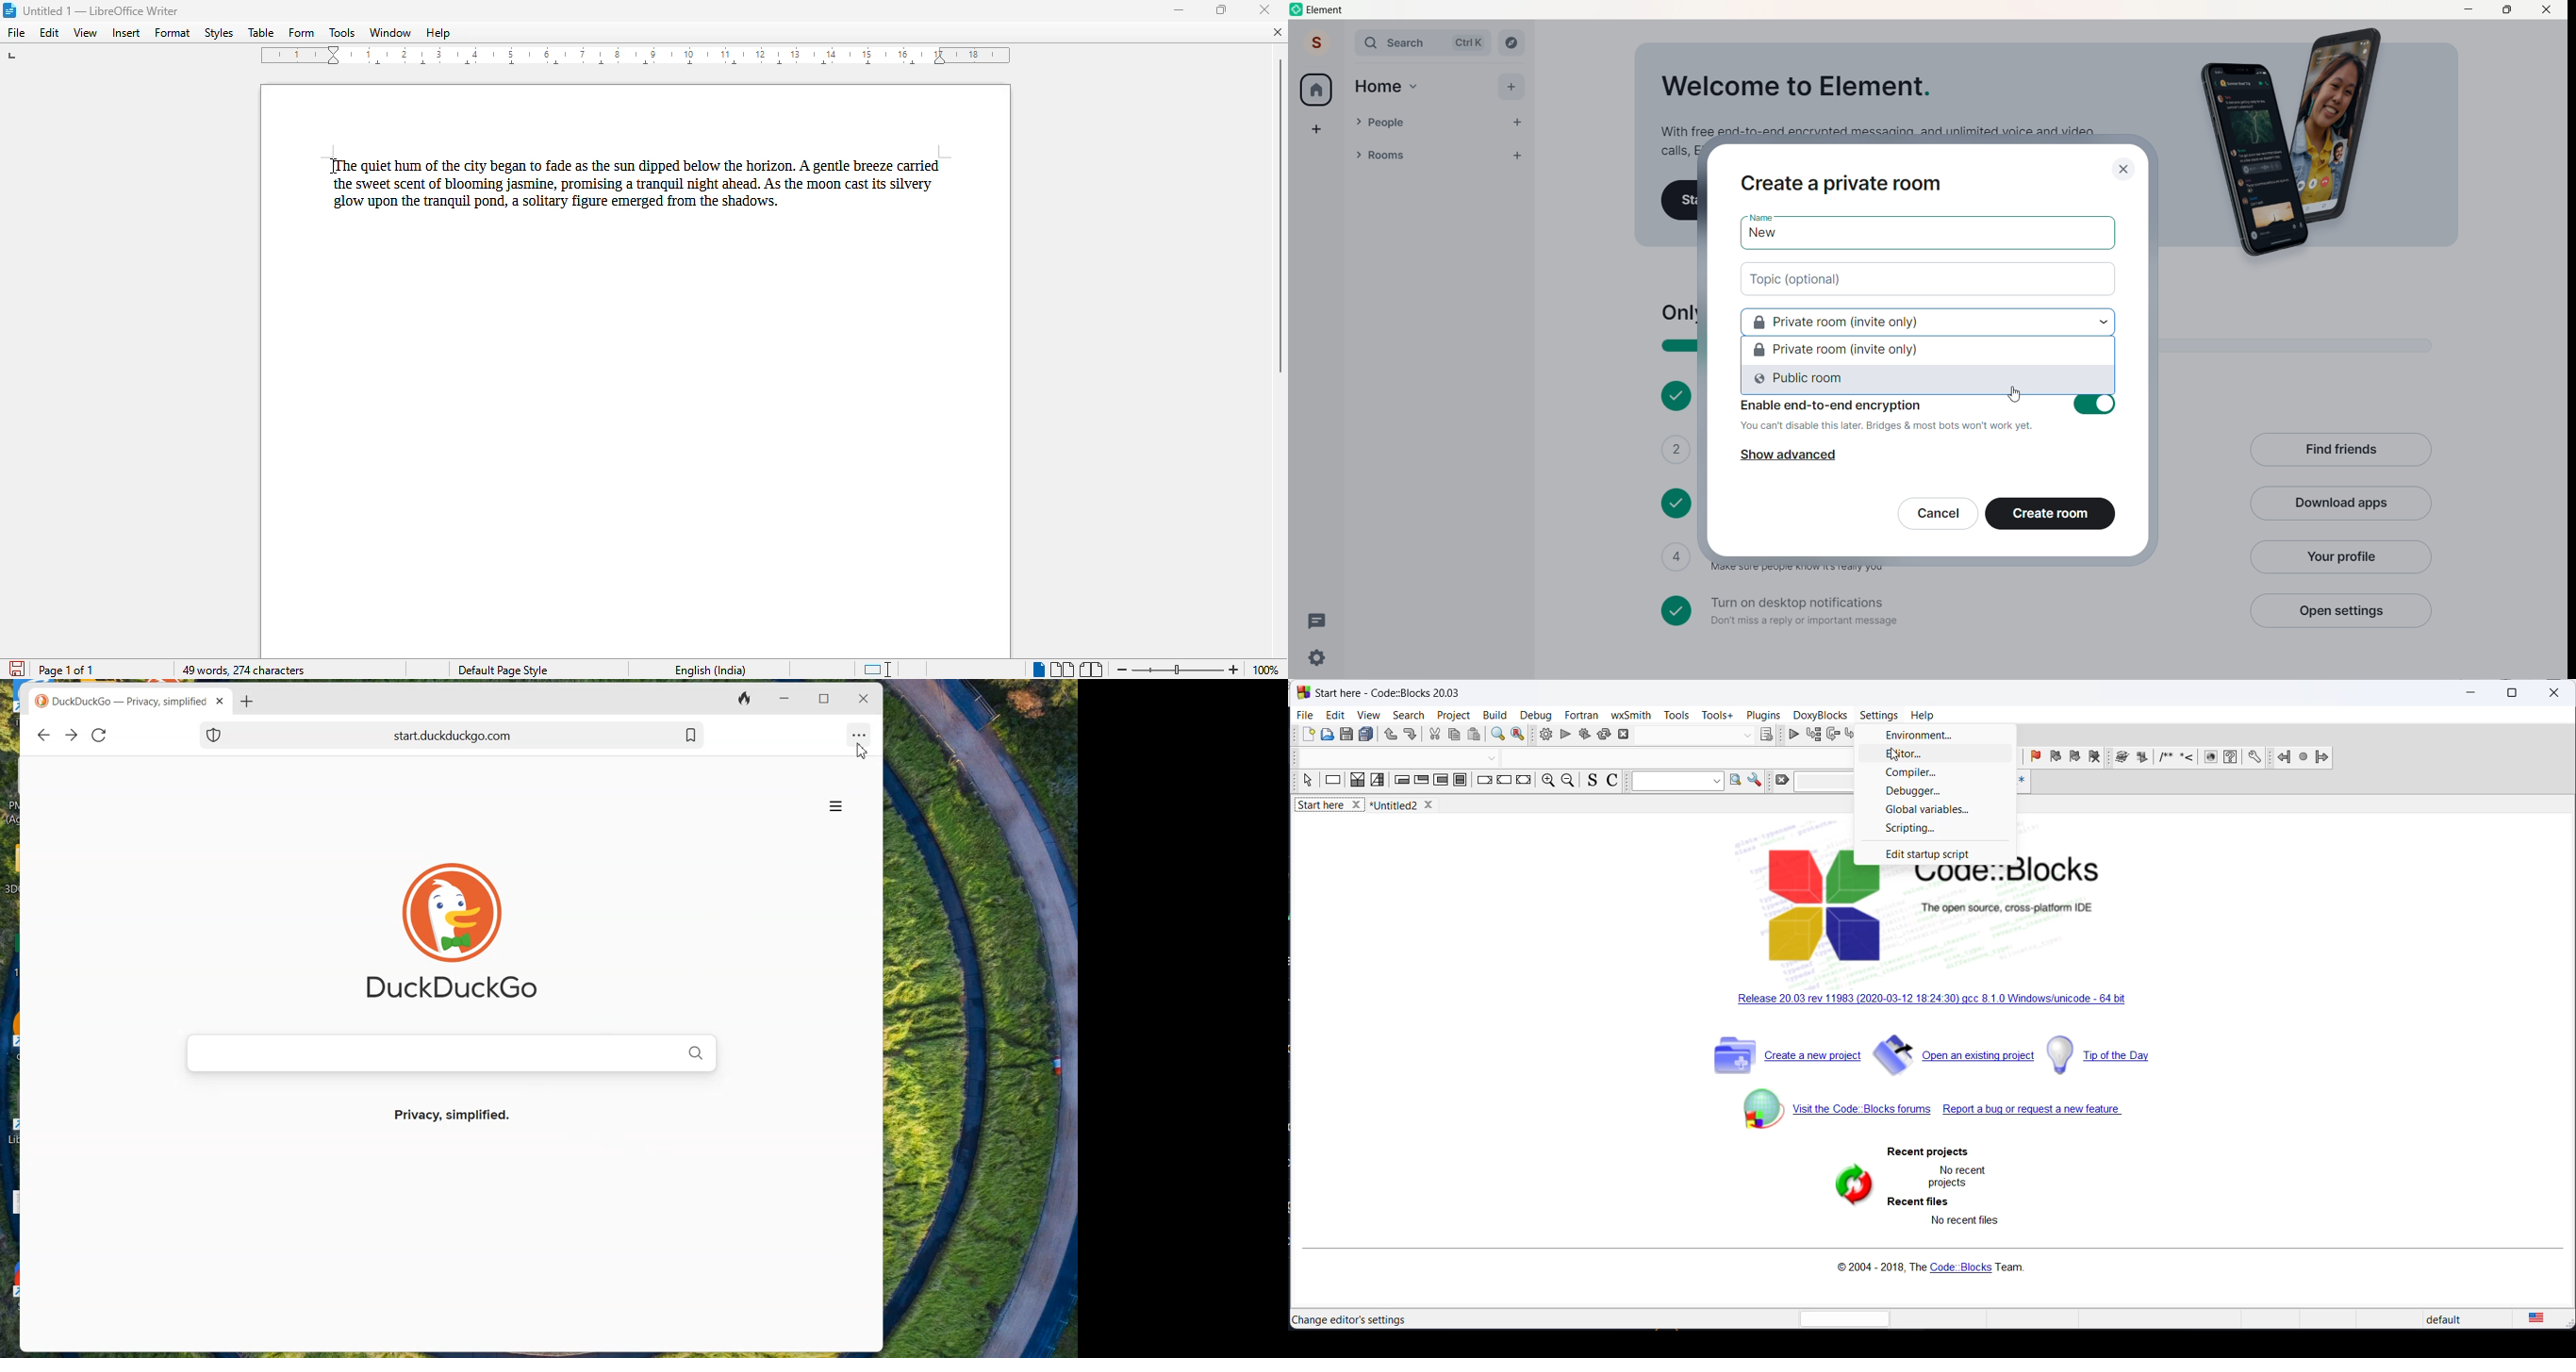 This screenshot has width=2576, height=1372. Describe the element at coordinates (2510, 693) in the screenshot. I see `maximize` at that location.